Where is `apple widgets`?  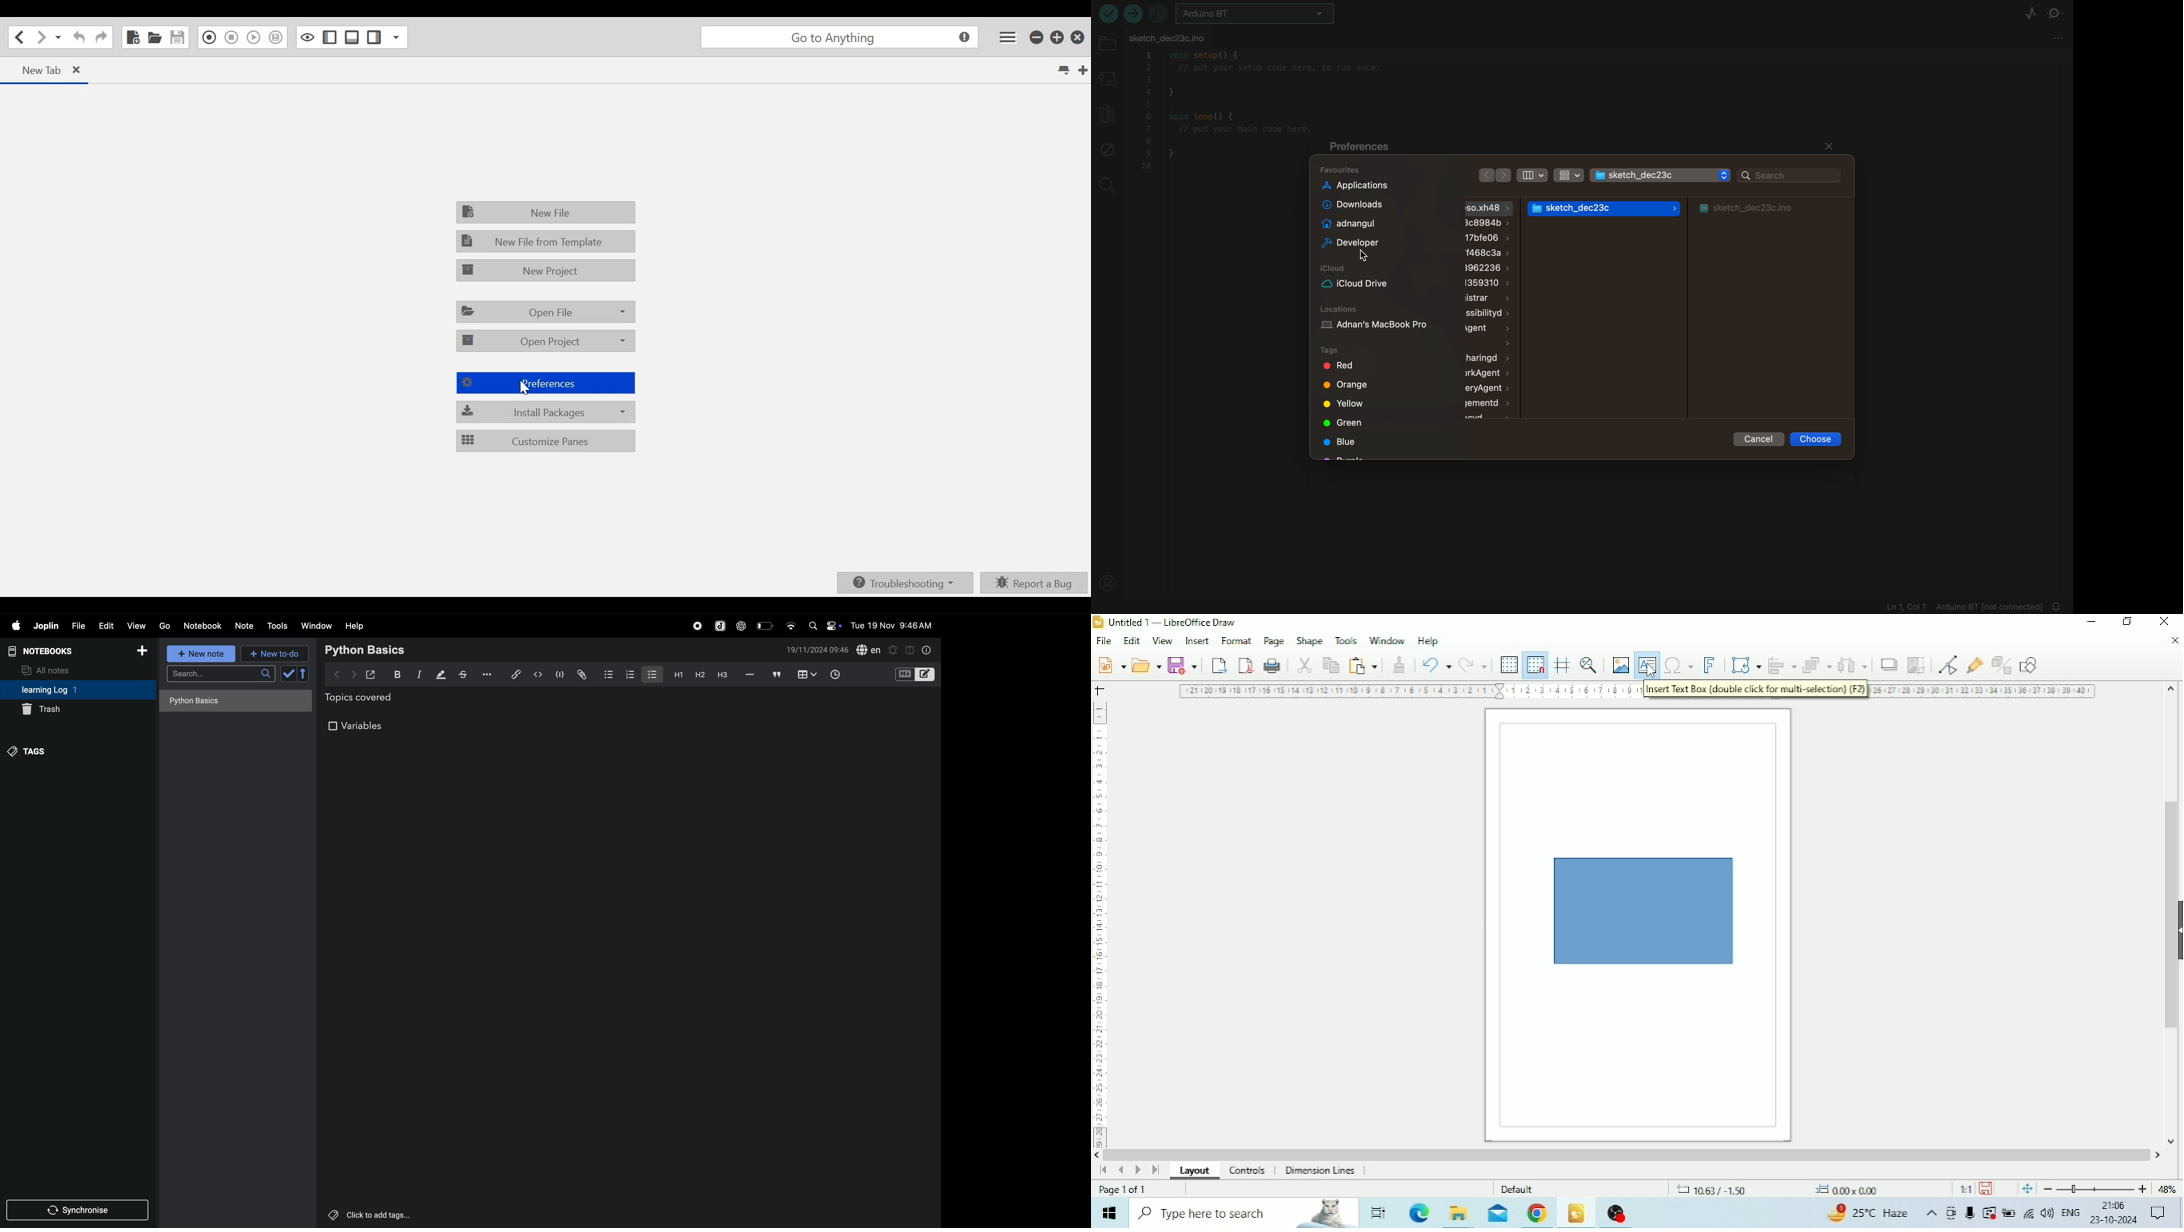 apple widgets is located at coordinates (823, 625).